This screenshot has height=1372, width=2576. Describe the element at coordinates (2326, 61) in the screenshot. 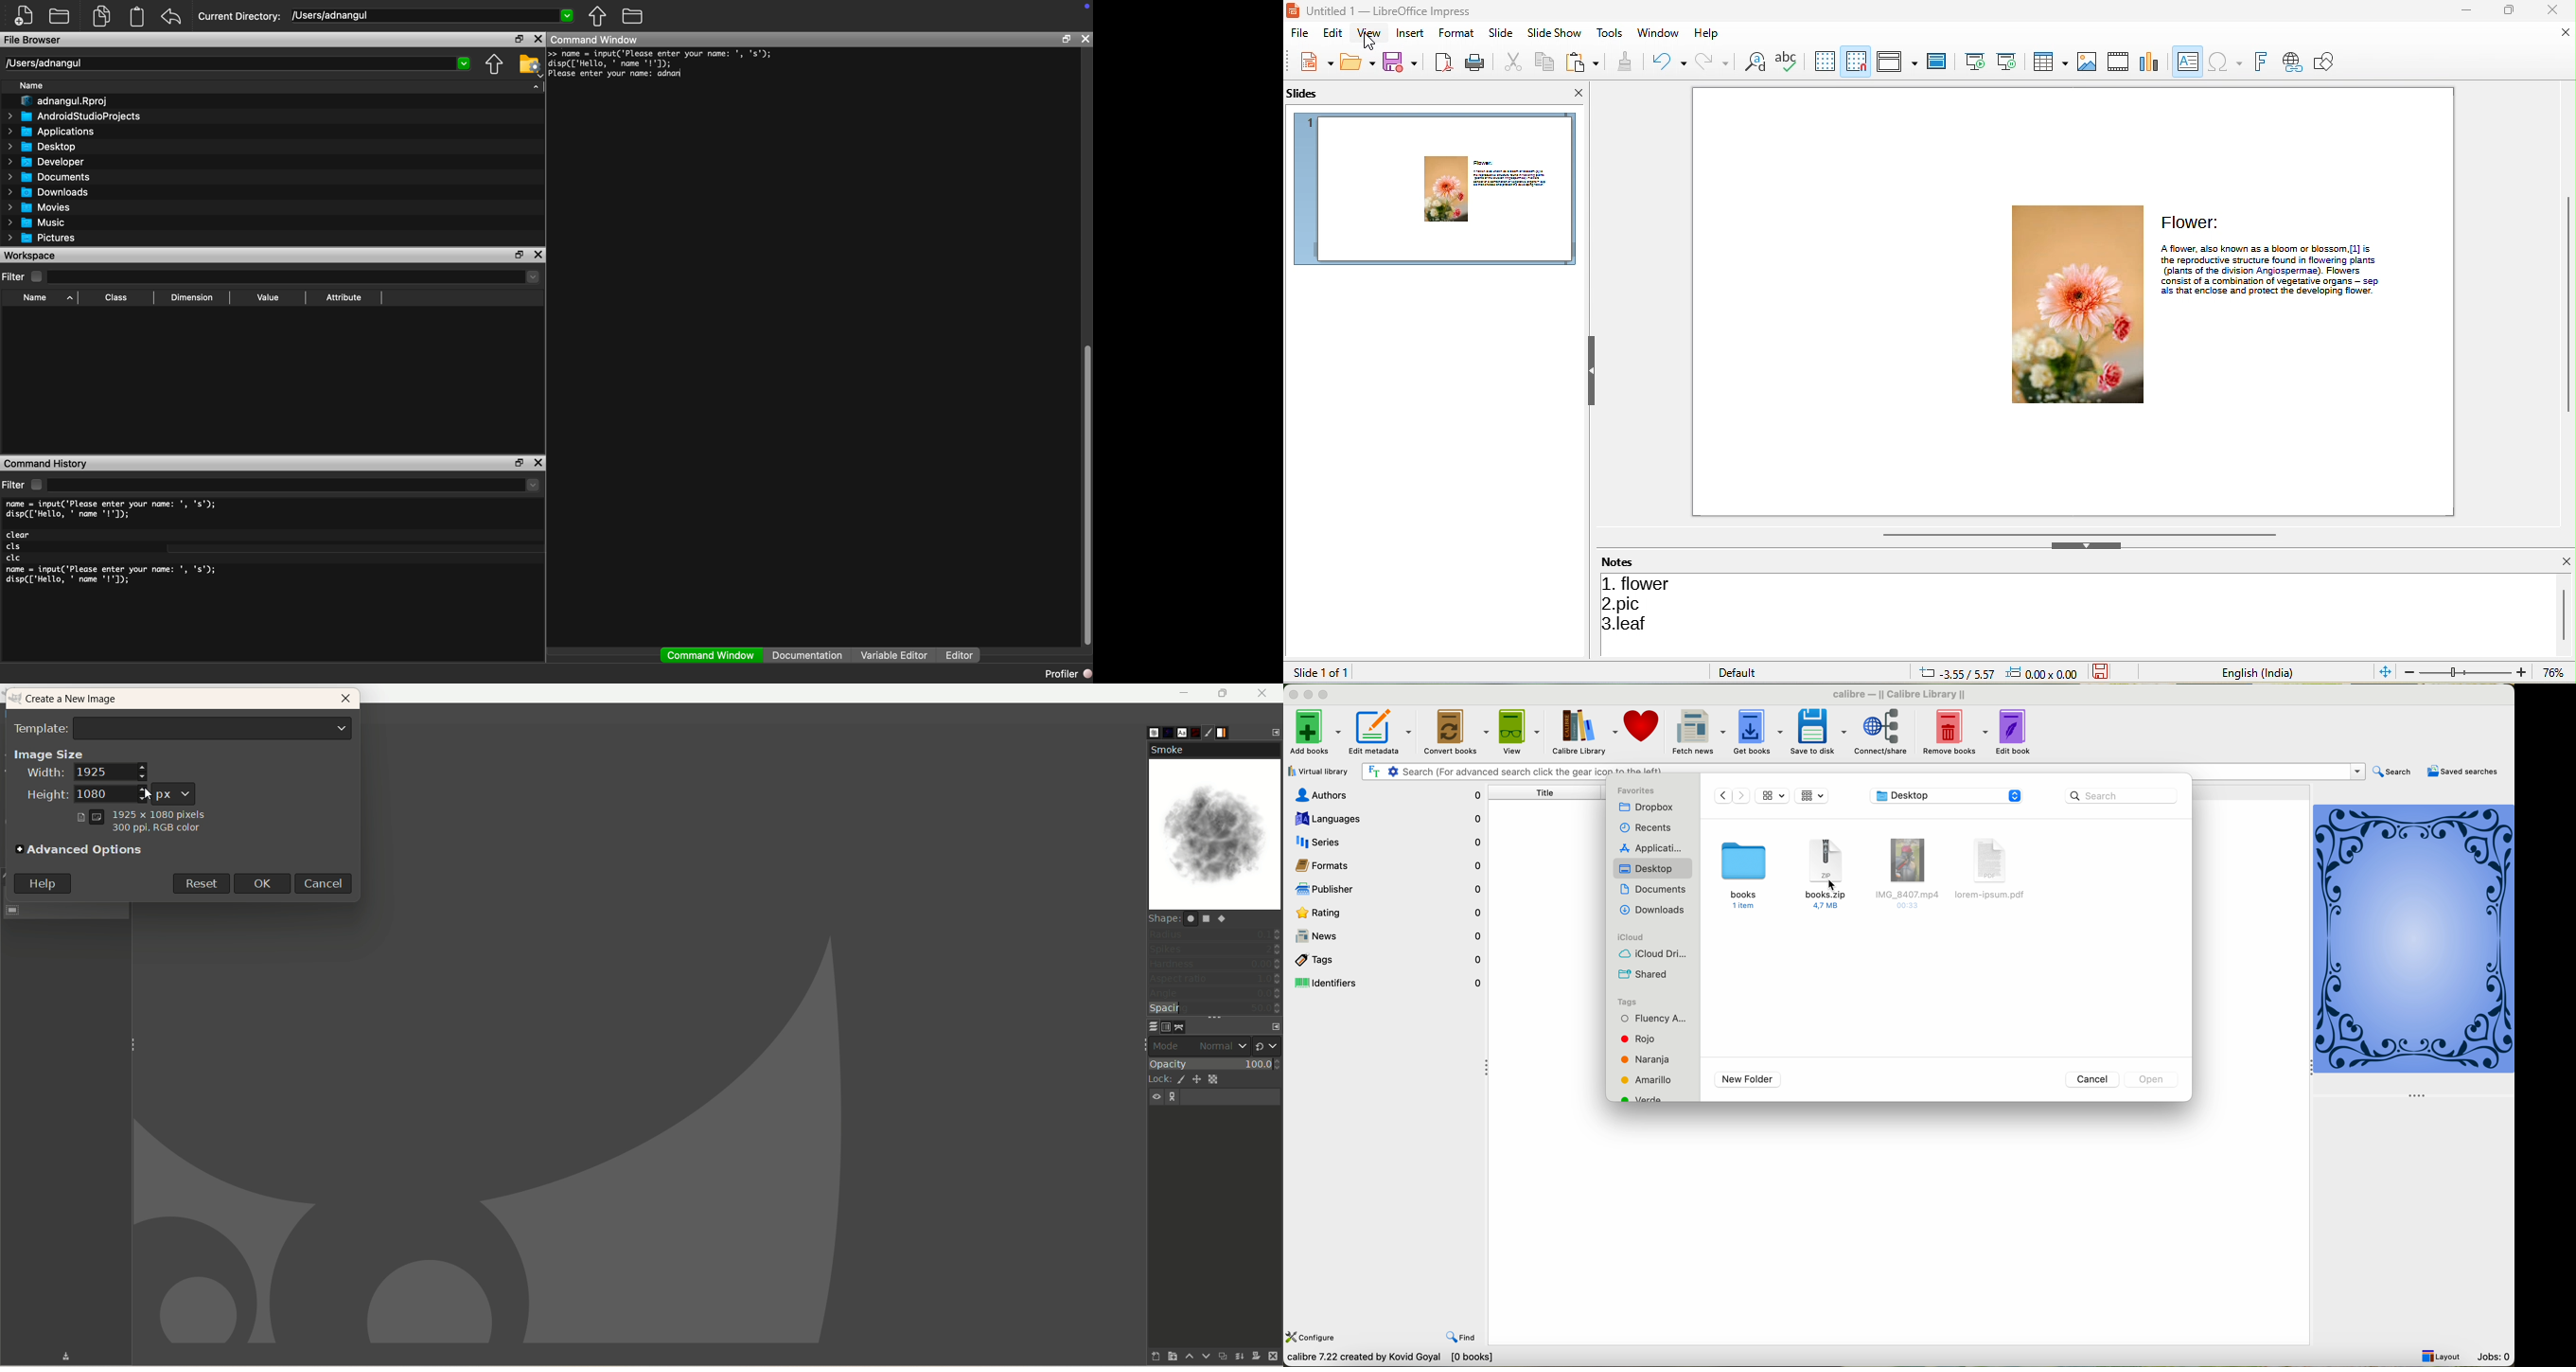

I see `show draw function` at that location.